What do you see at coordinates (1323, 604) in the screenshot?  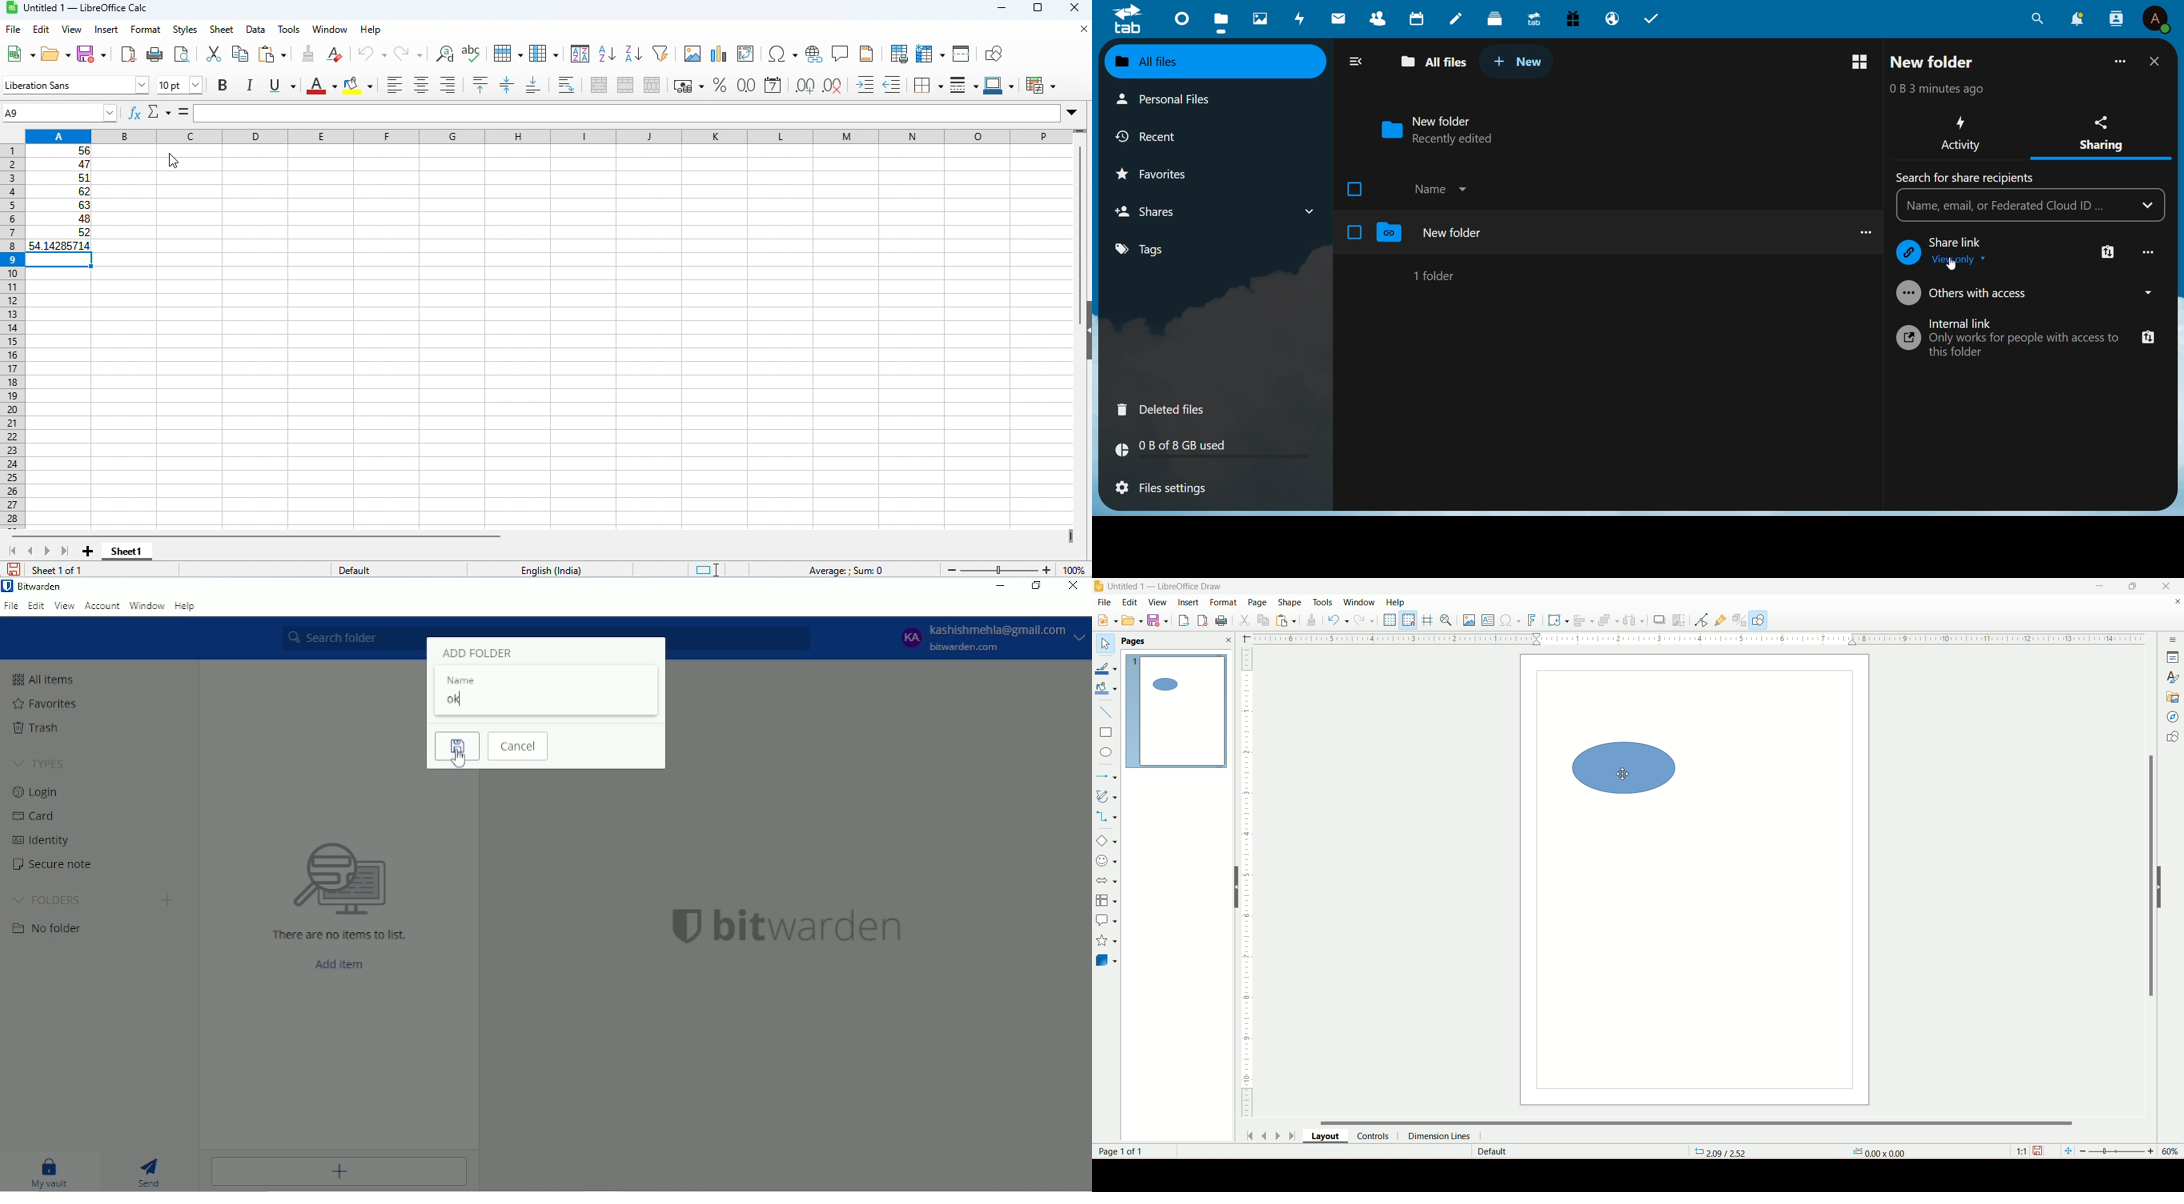 I see `tools` at bounding box center [1323, 604].